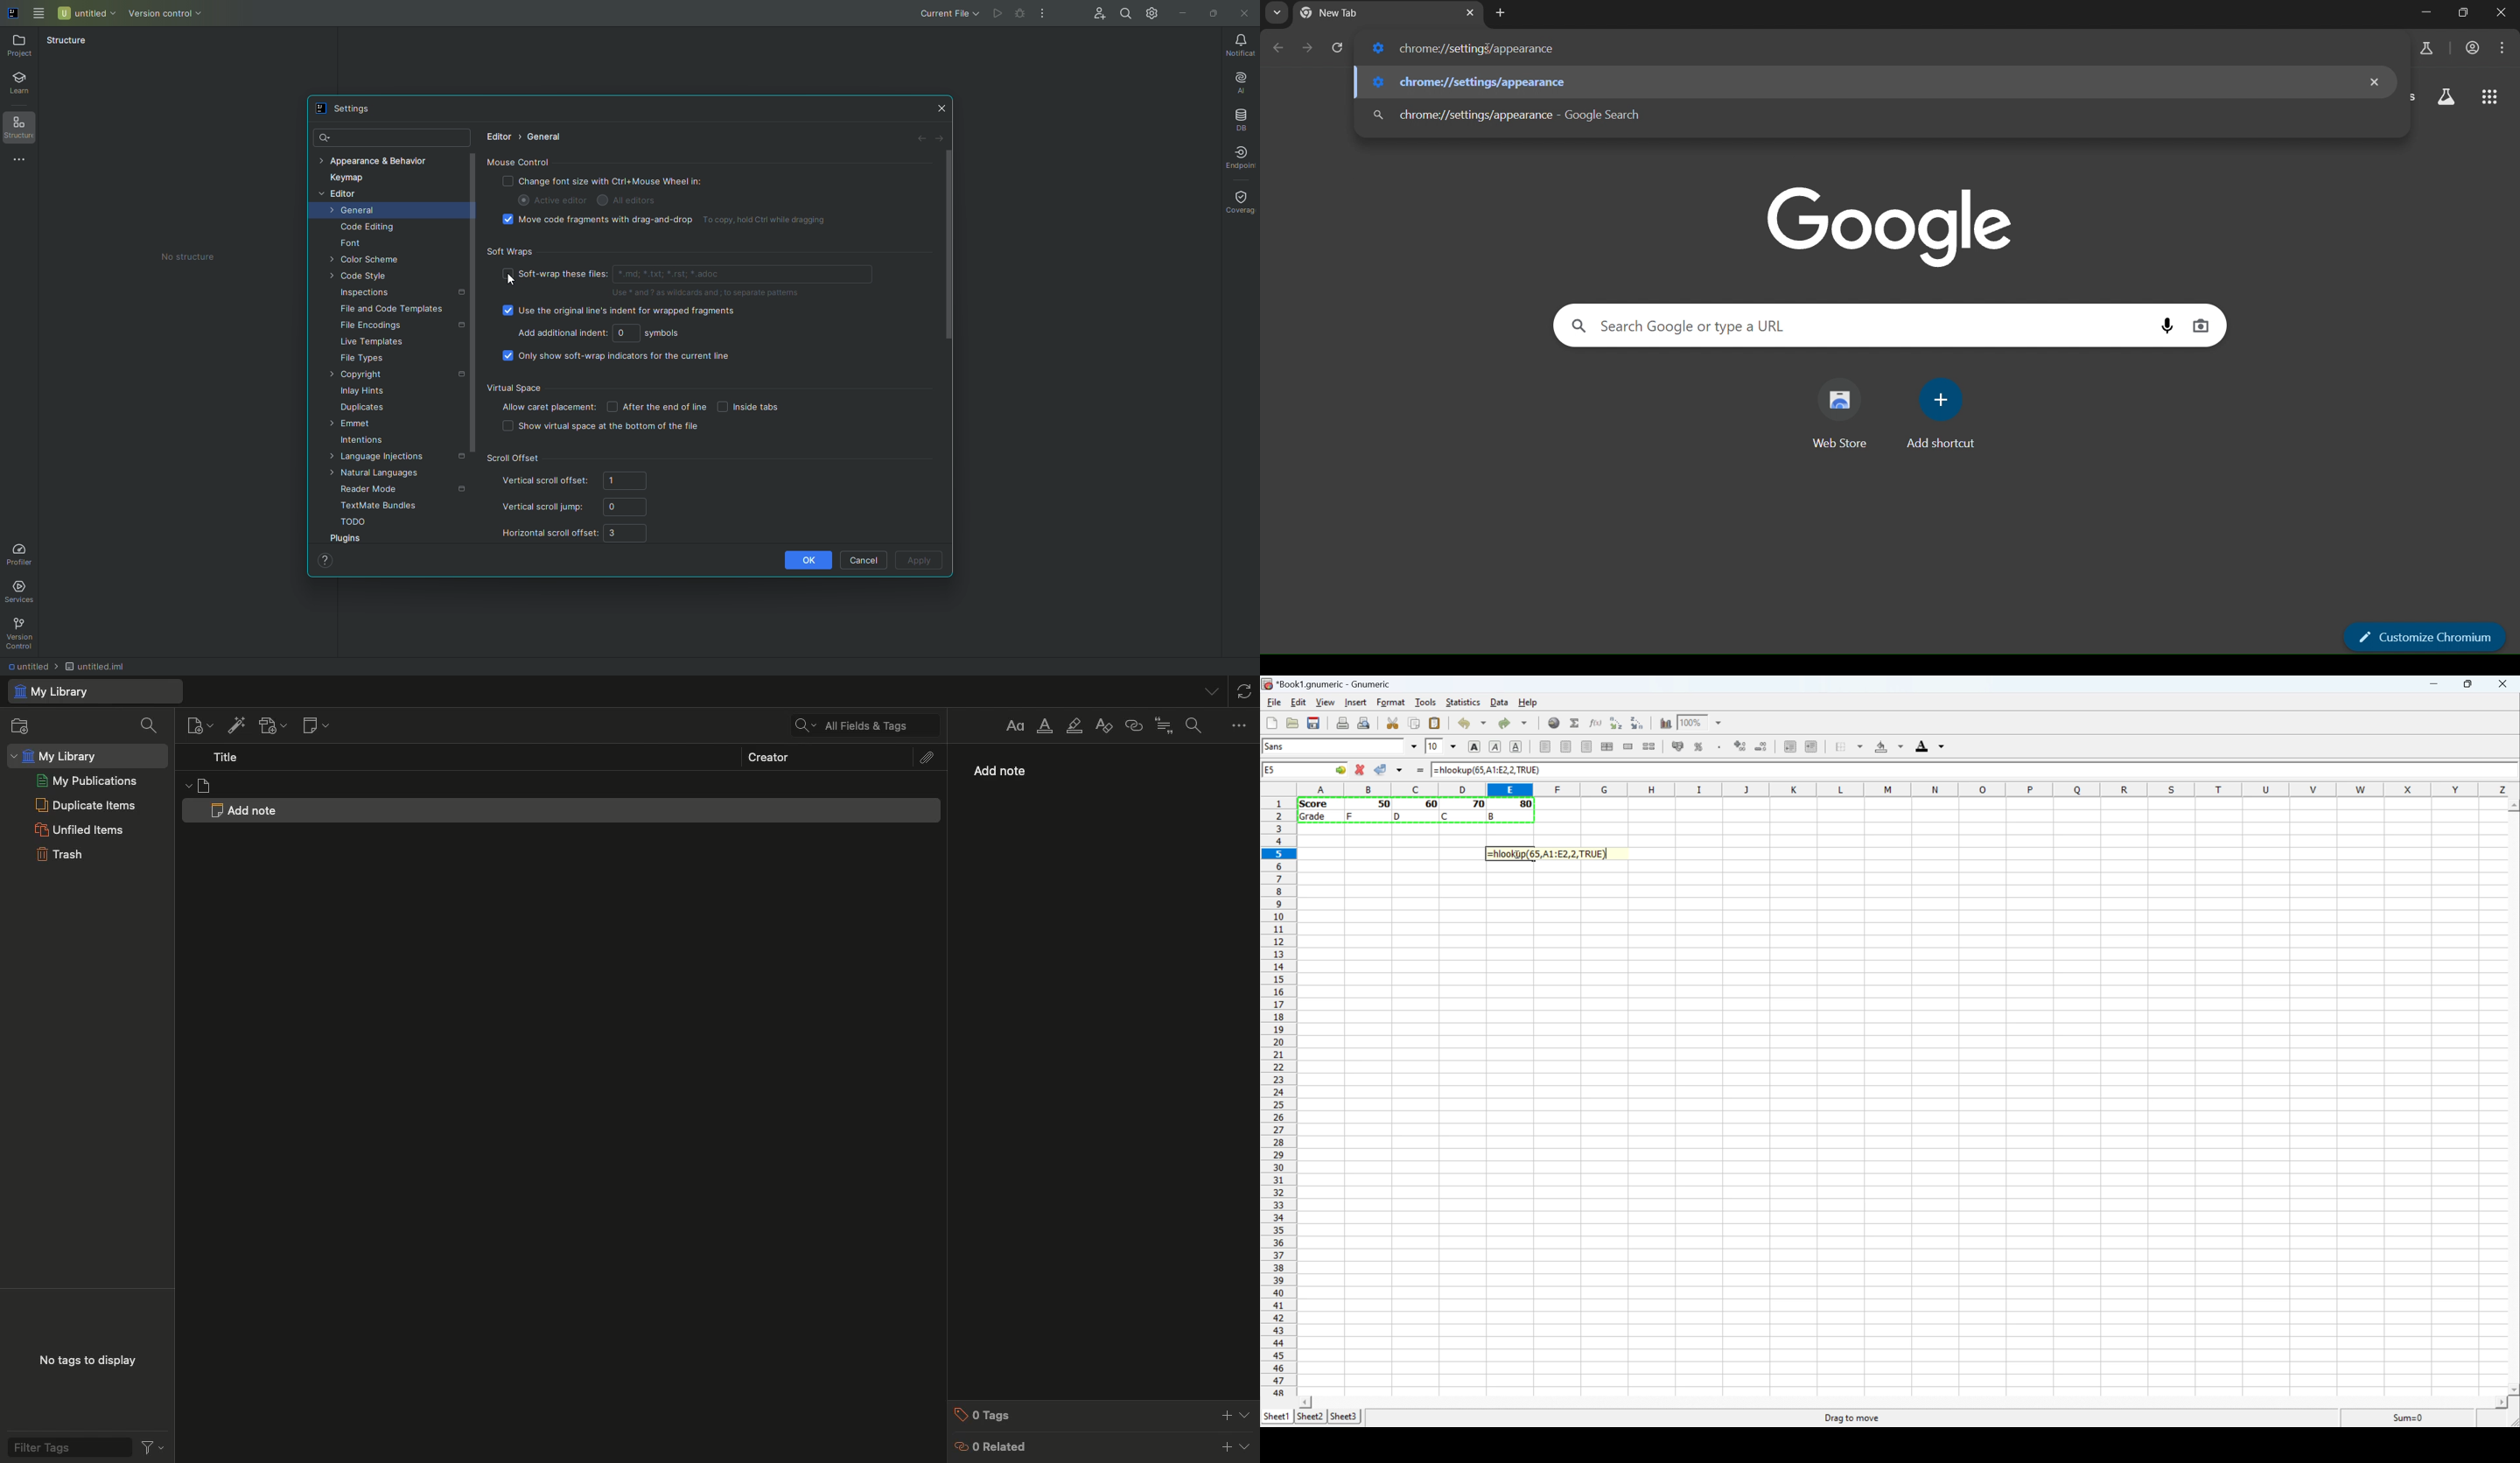  What do you see at coordinates (1429, 804) in the screenshot?
I see `60` at bounding box center [1429, 804].